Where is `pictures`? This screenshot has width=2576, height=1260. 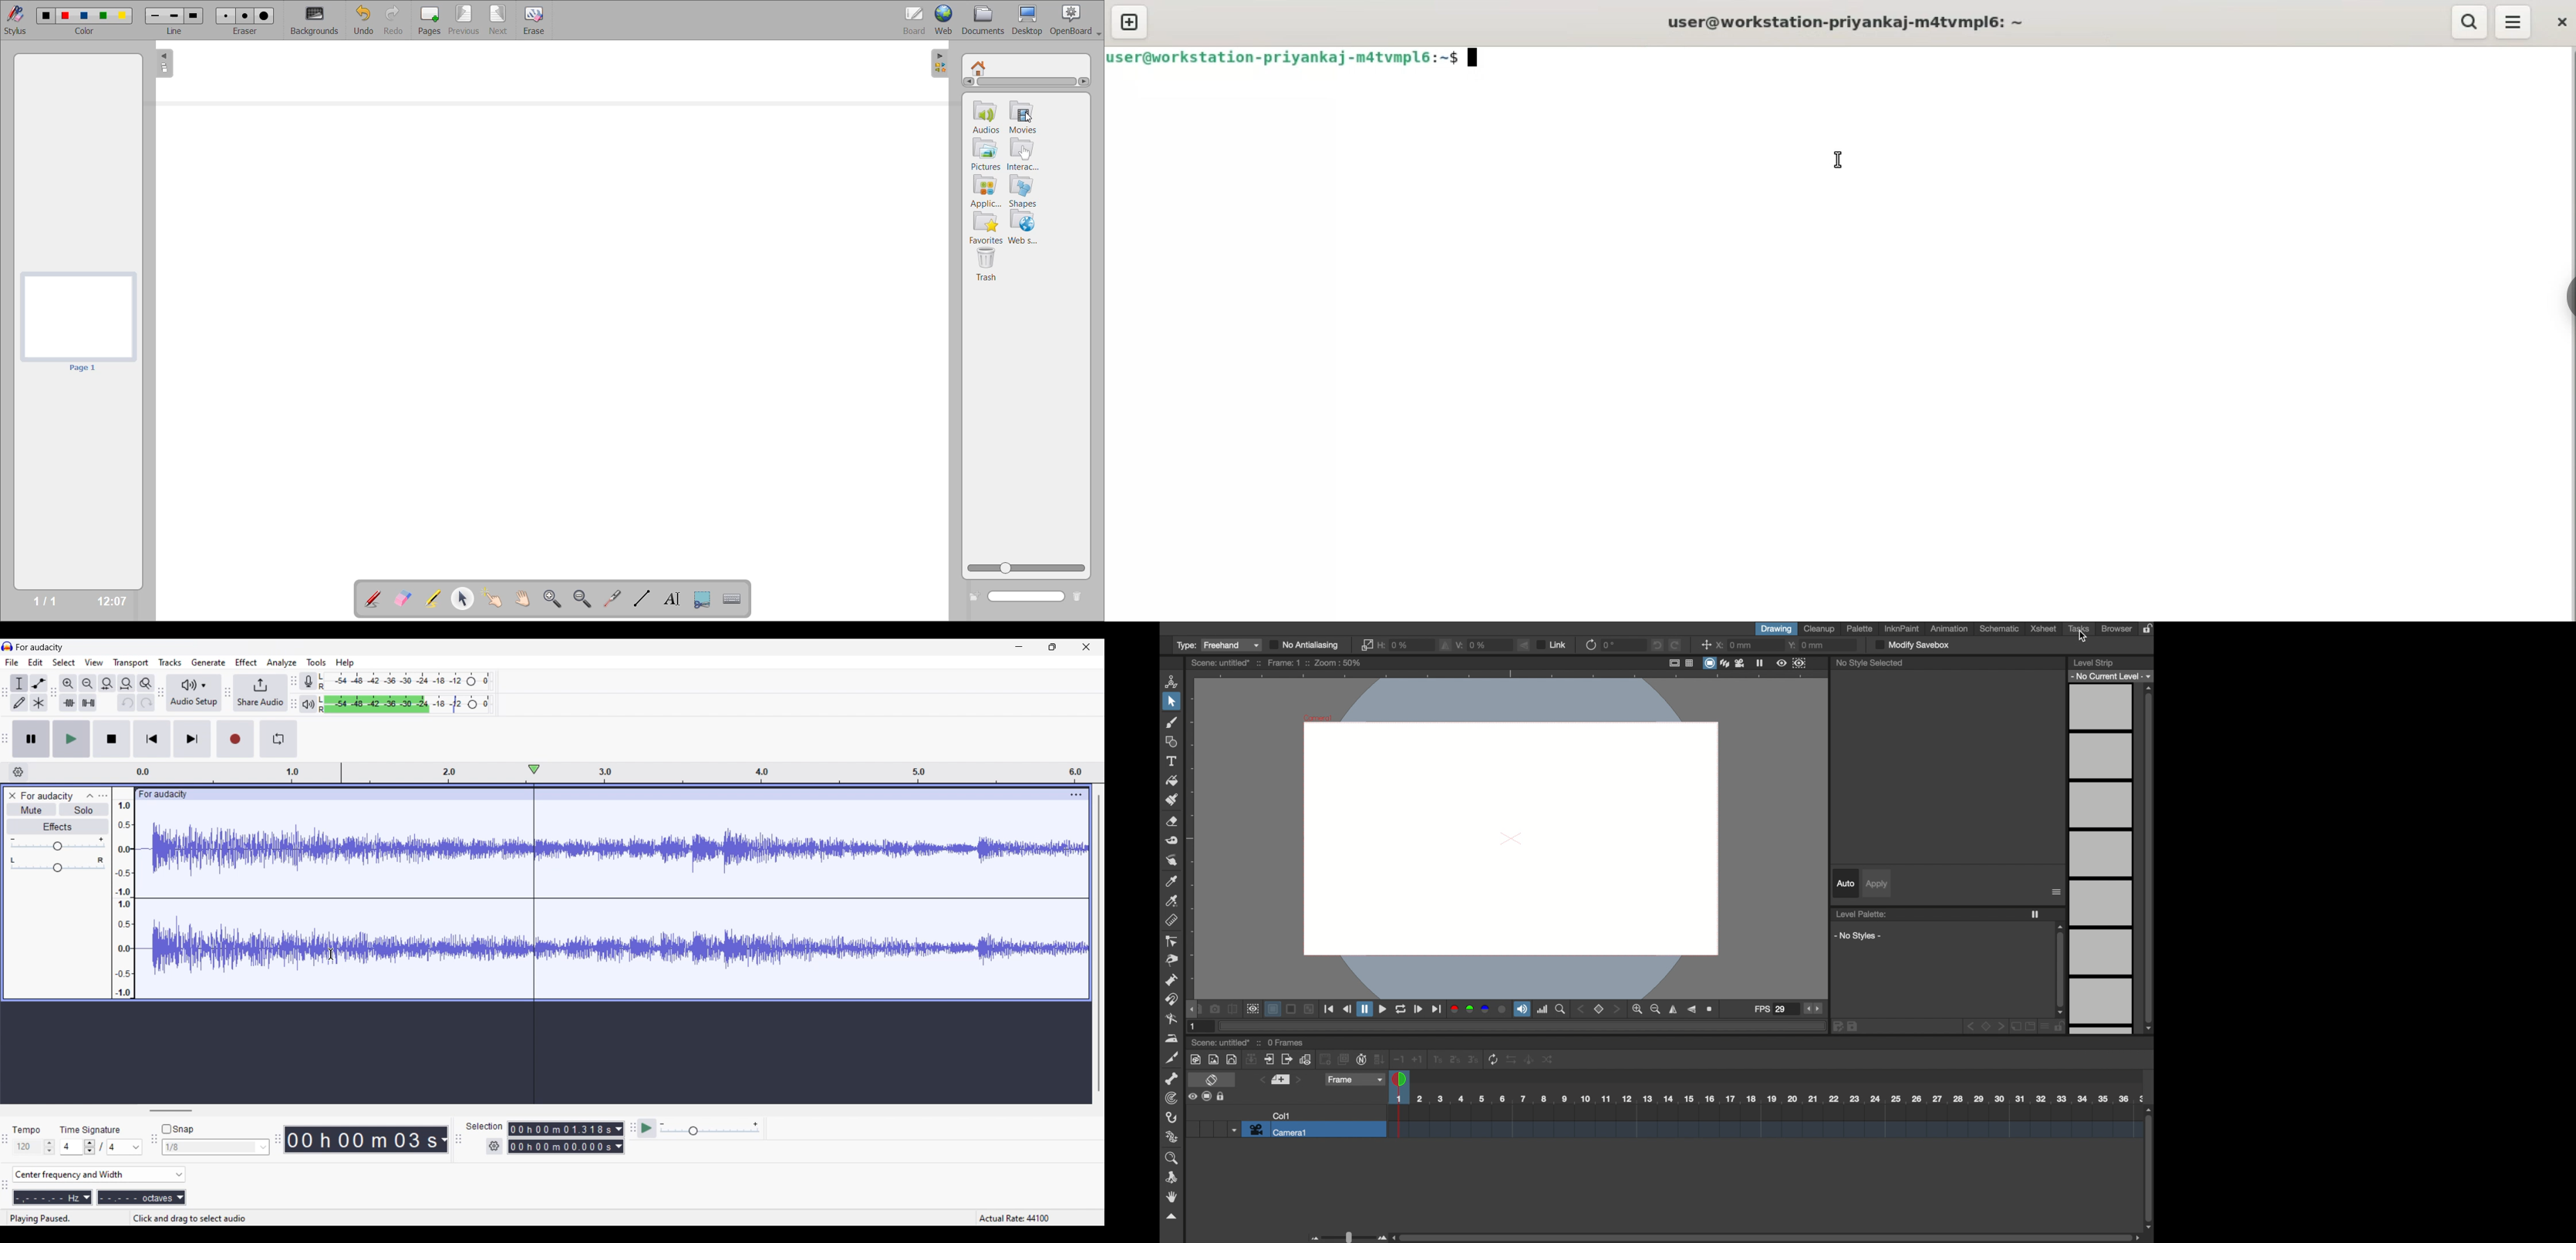 pictures is located at coordinates (985, 155).